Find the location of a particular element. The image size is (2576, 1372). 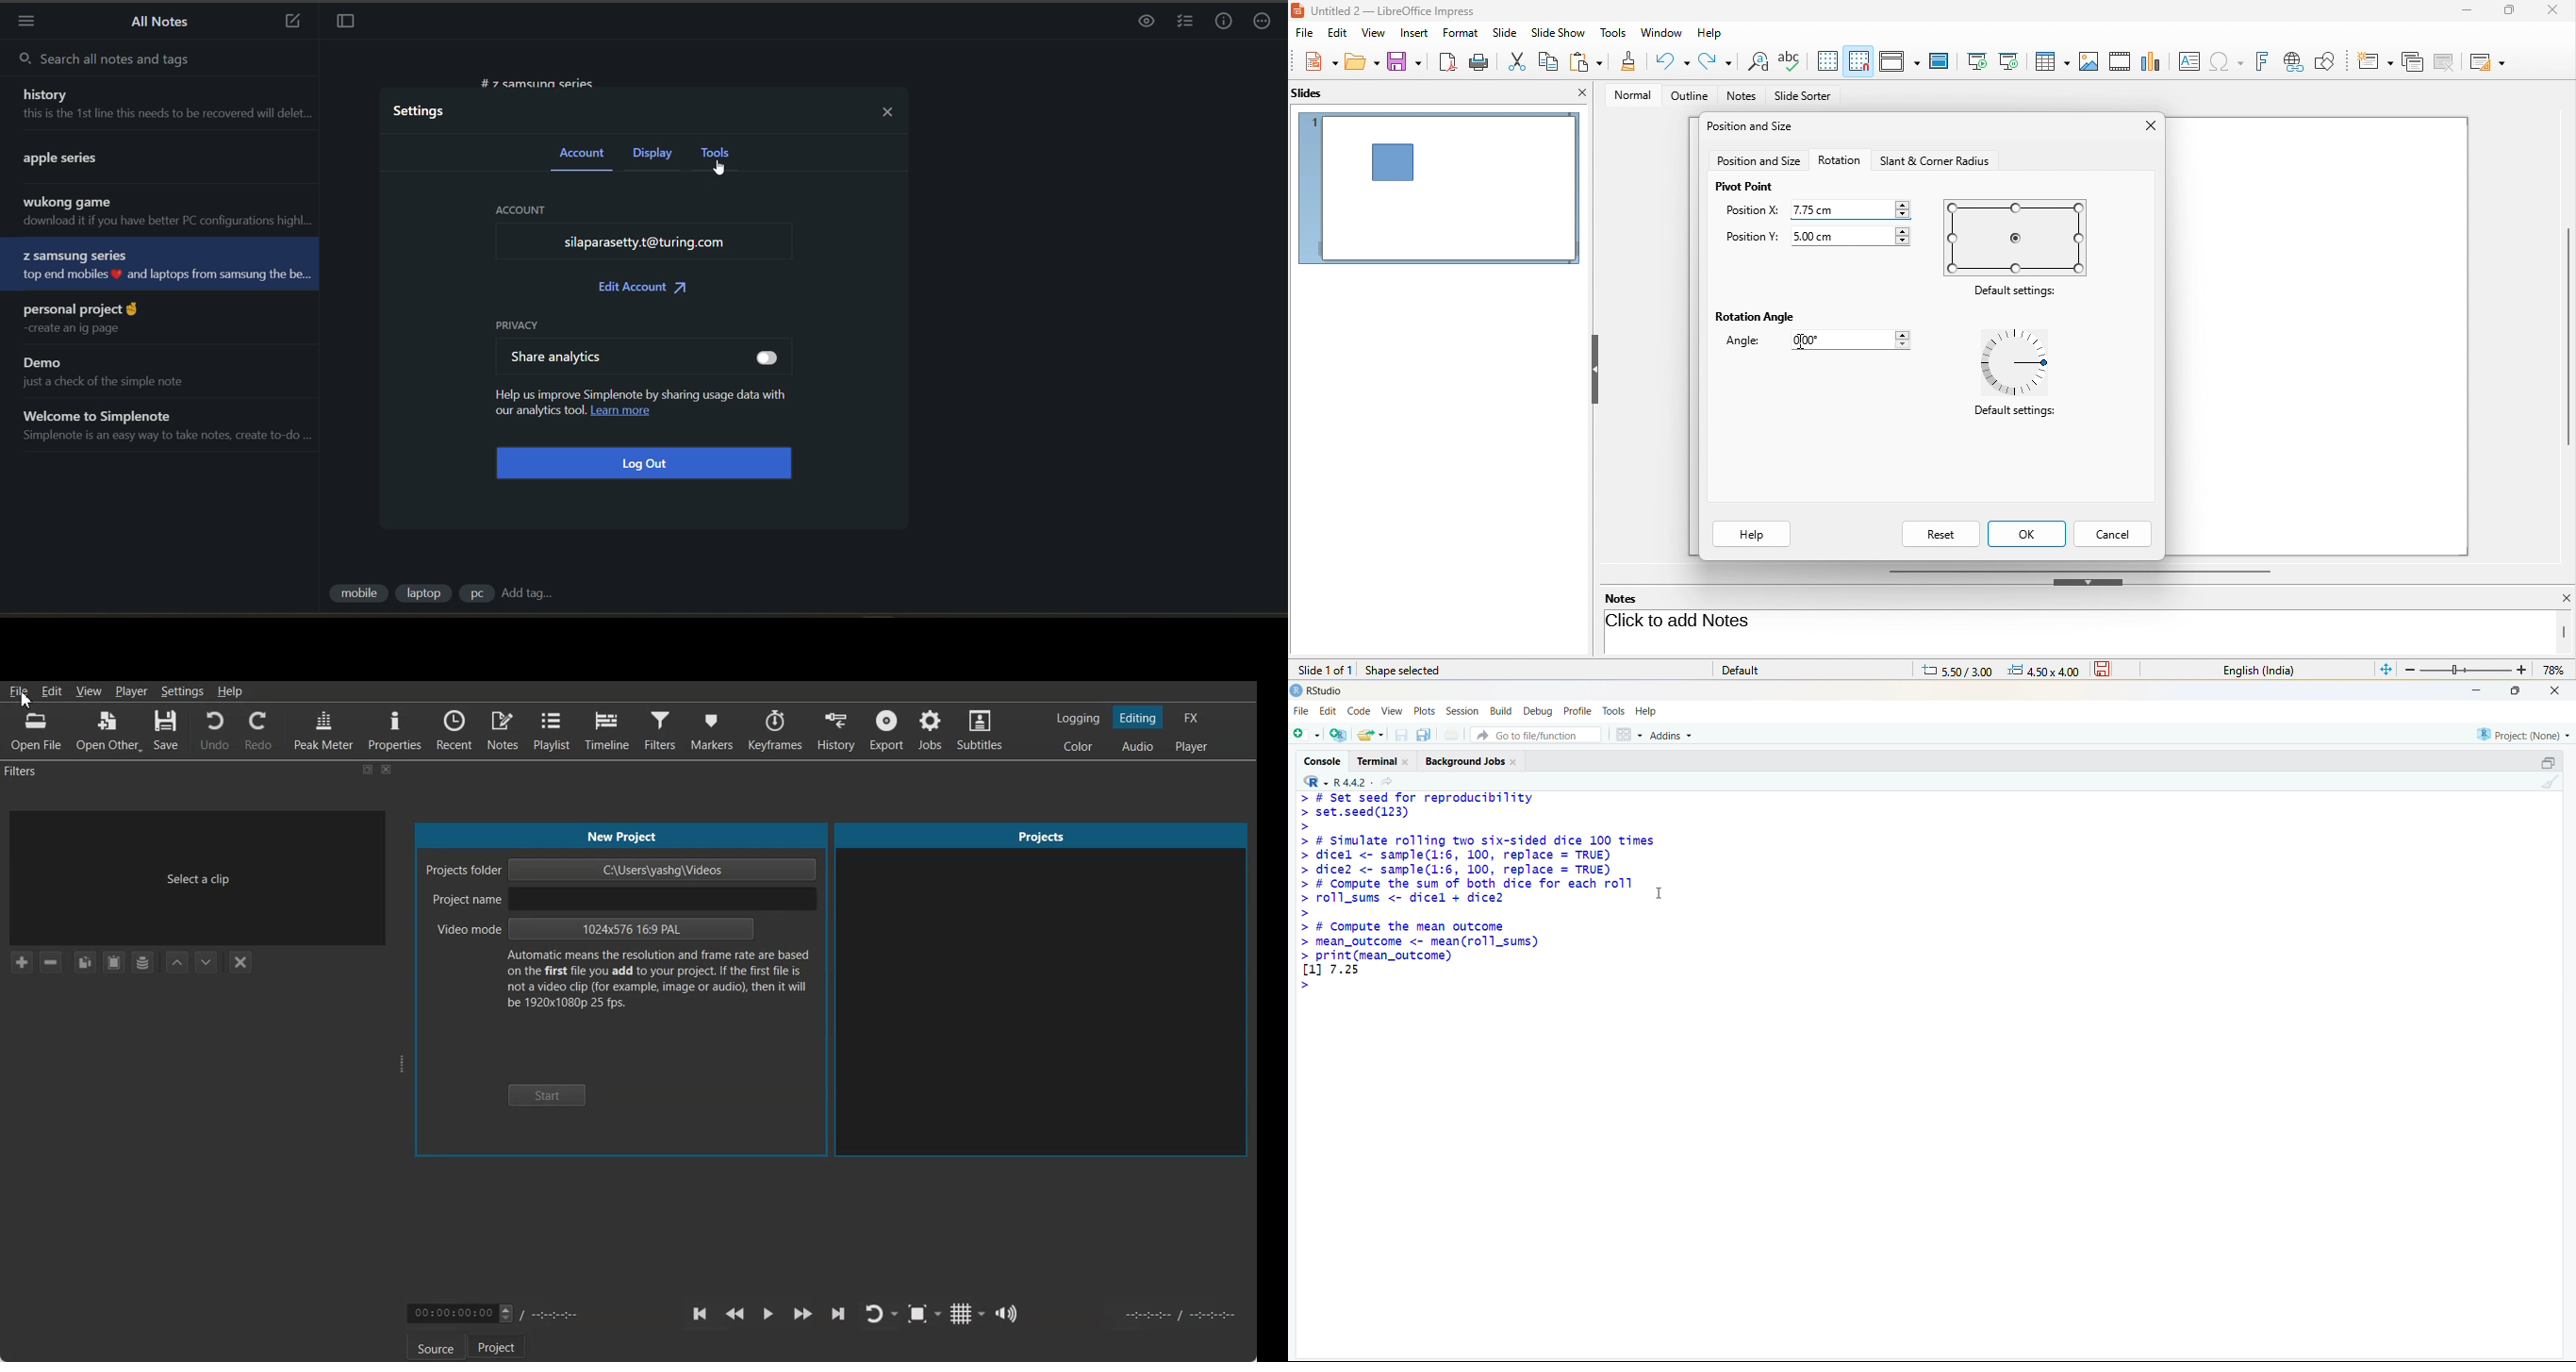

minimise is located at coordinates (2478, 689).